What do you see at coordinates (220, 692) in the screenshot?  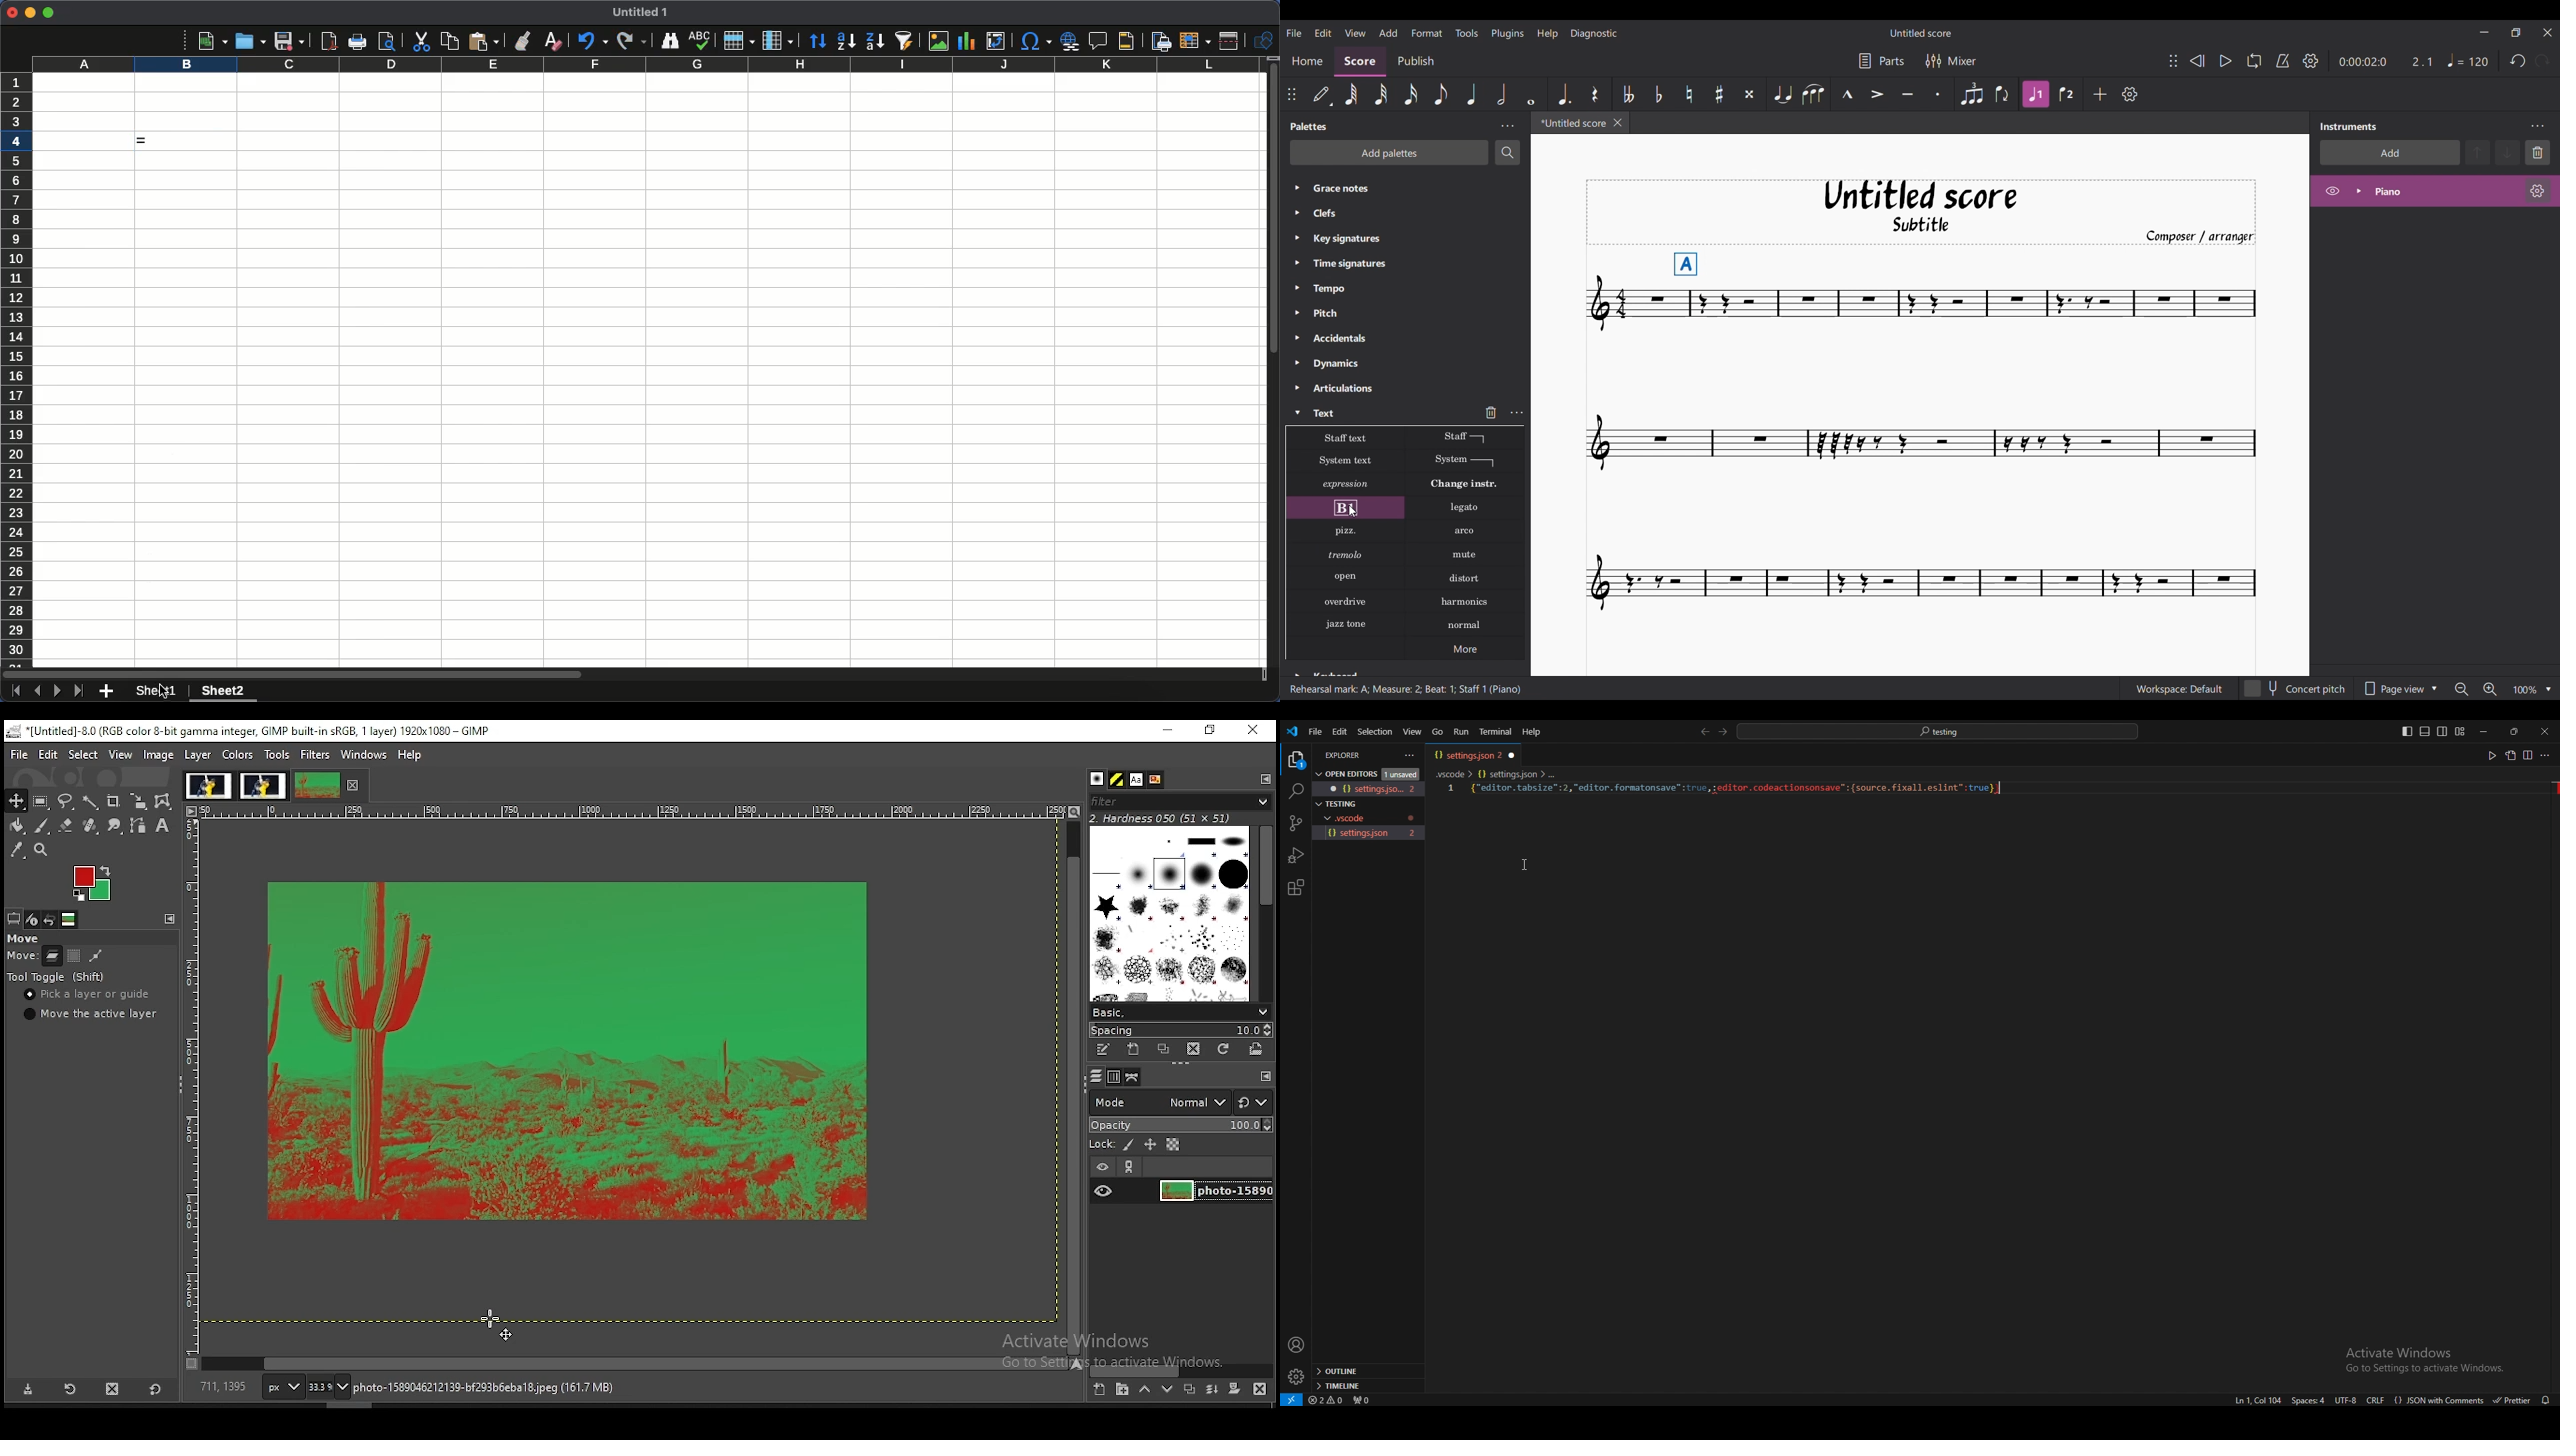 I see `Sheet 2` at bounding box center [220, 692].